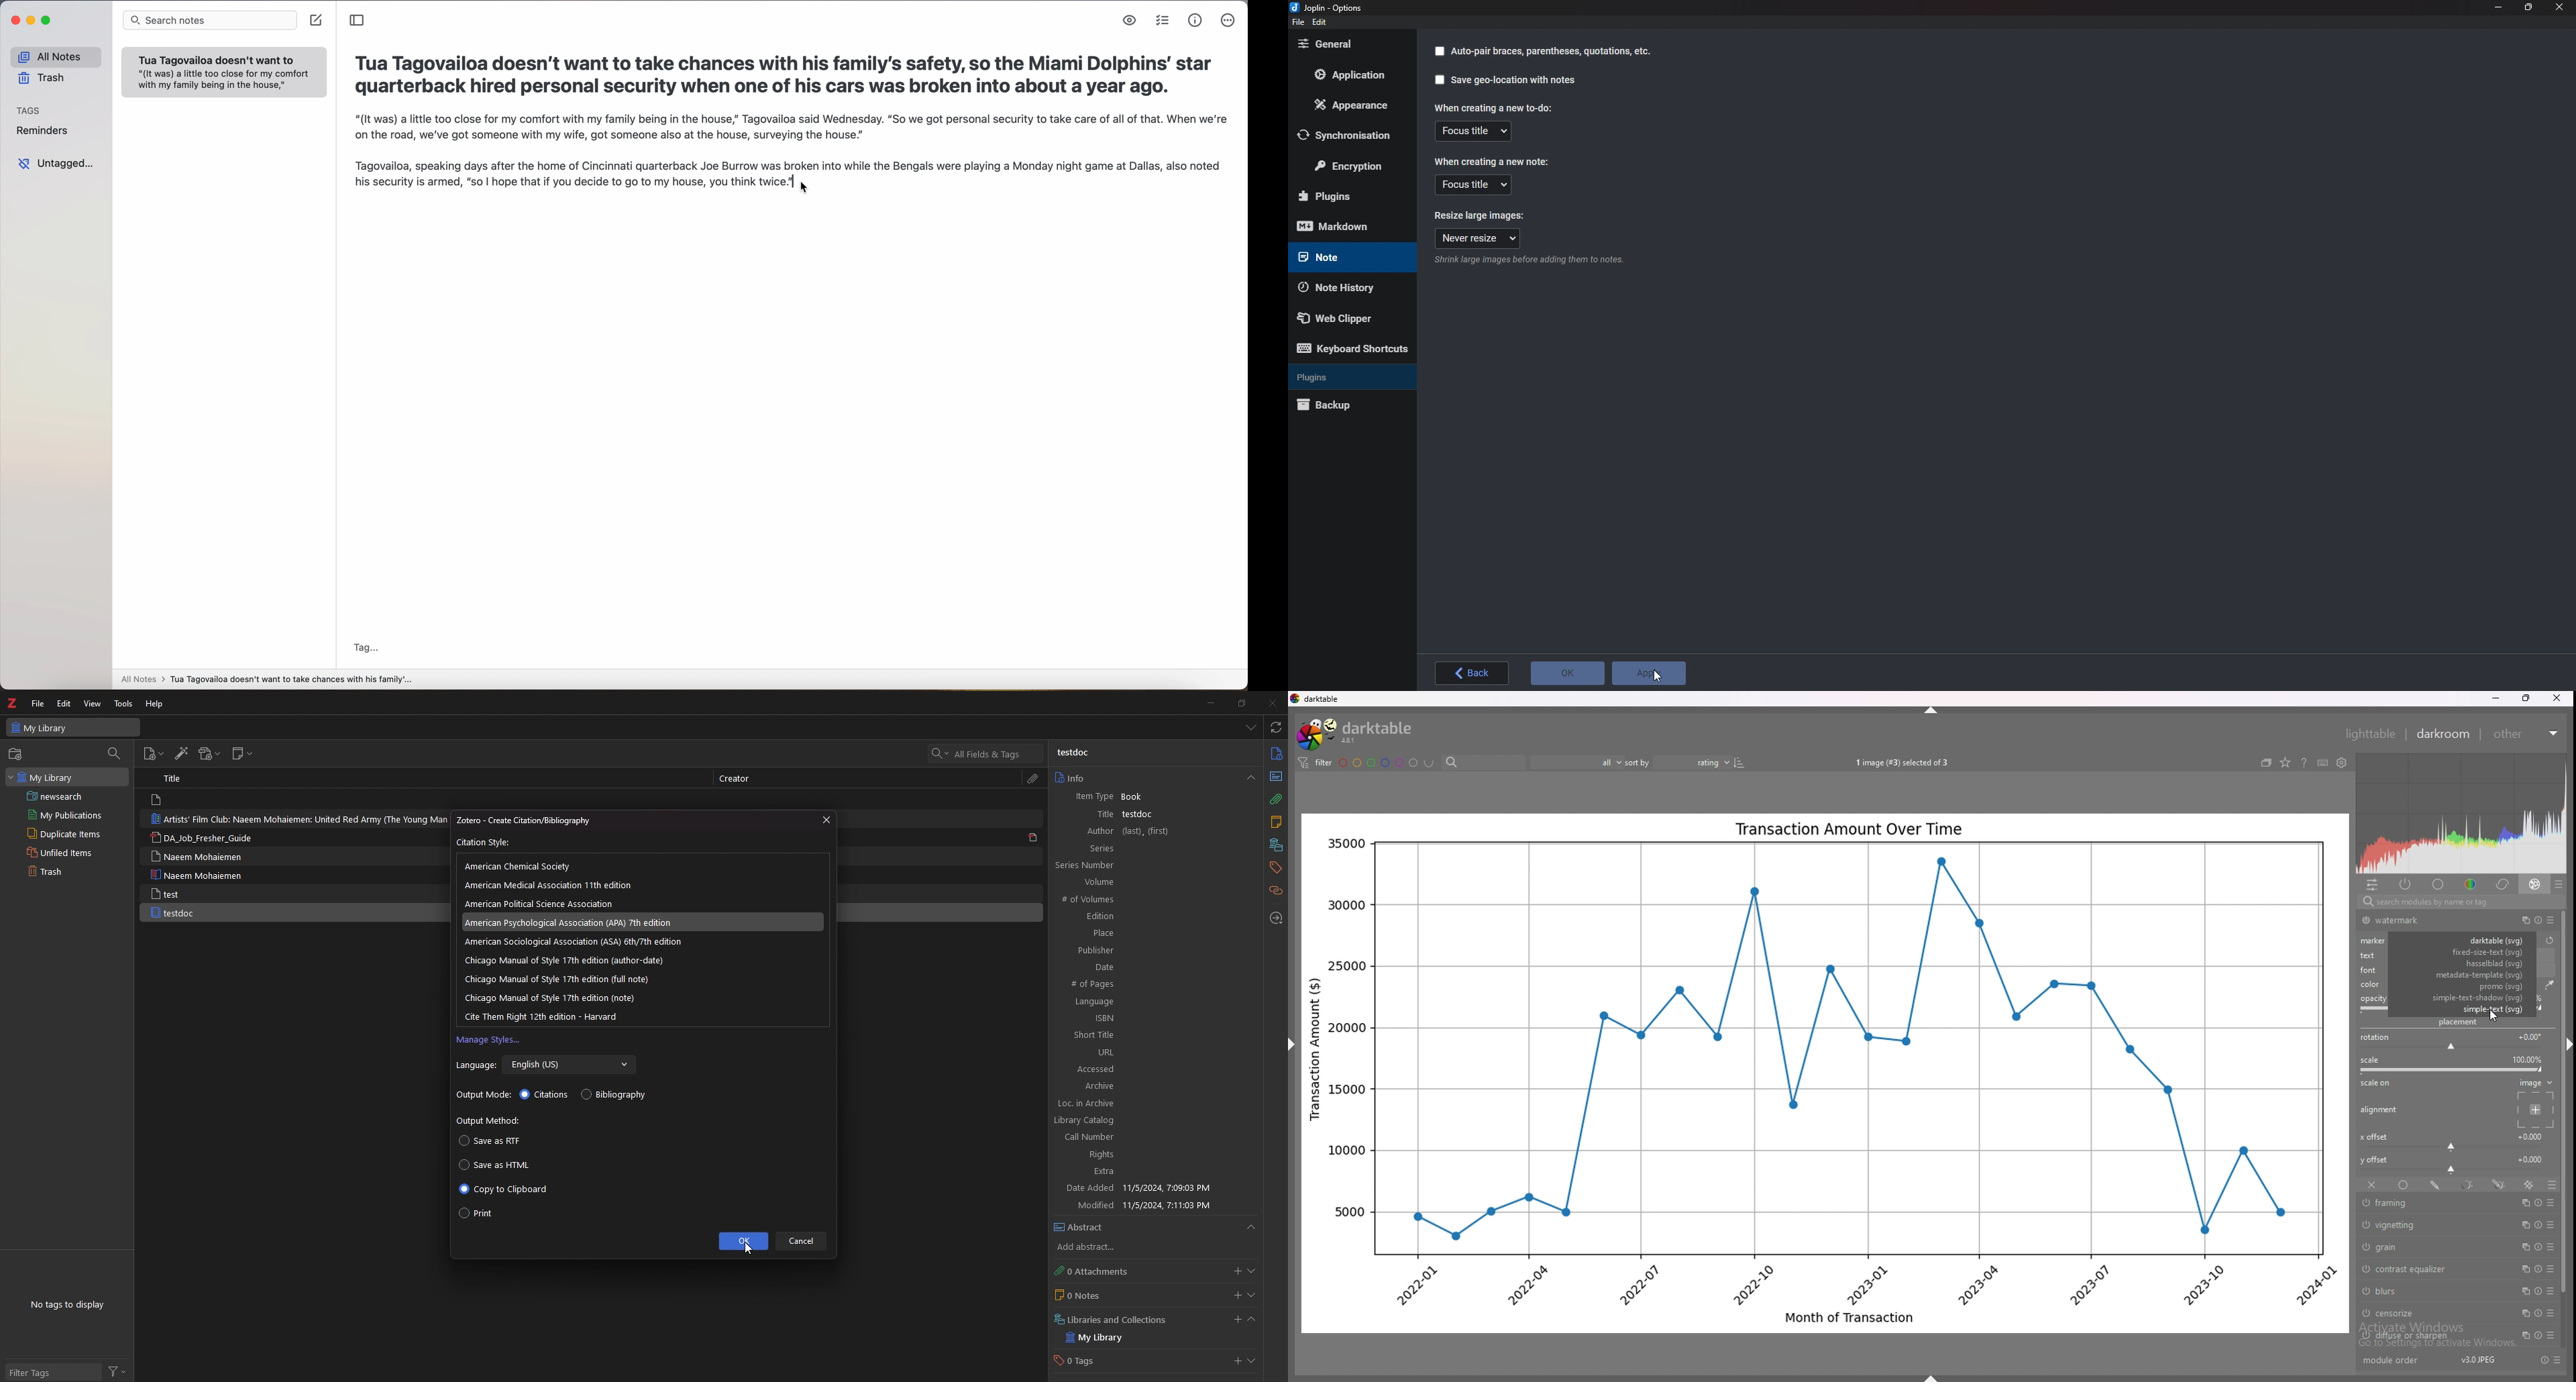 The image size is (2576, 1400). I want to click on sync with zotero.org, so click(1277, 727).